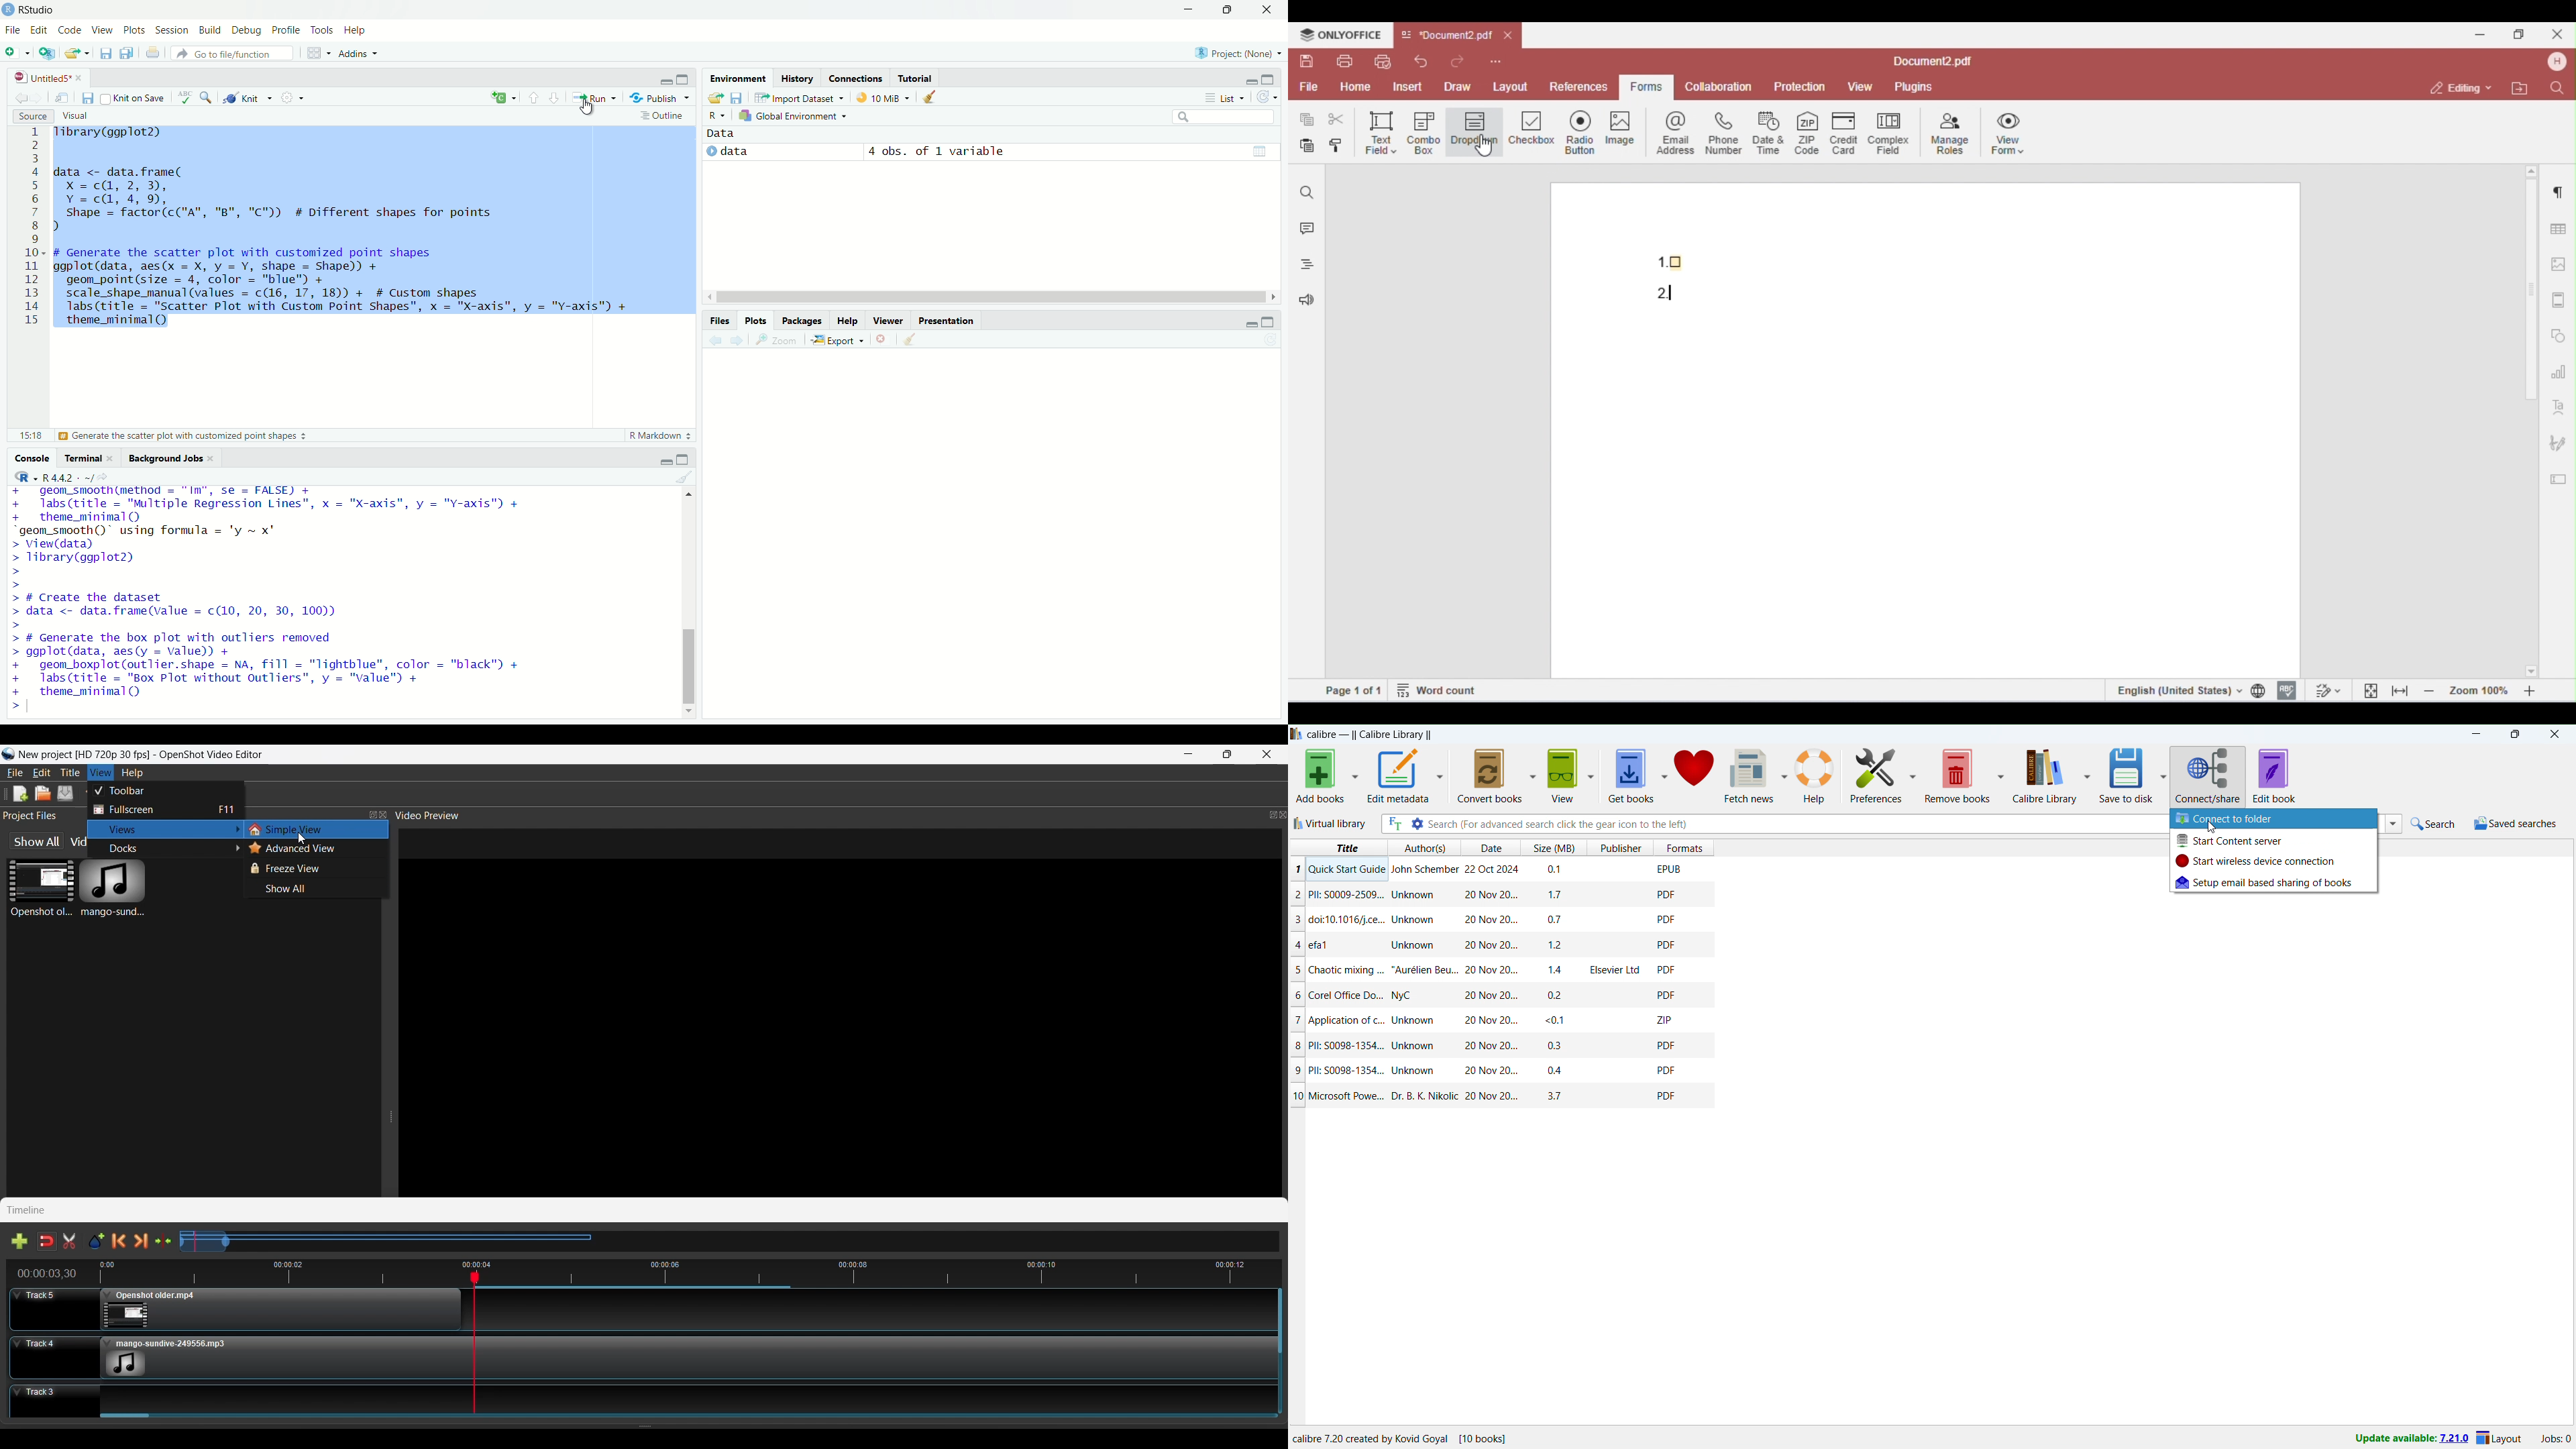 The image size is (2576, 1456). Describe the element at coordinates (1268, 322) in the screenshot. I see `maximize` at that location.